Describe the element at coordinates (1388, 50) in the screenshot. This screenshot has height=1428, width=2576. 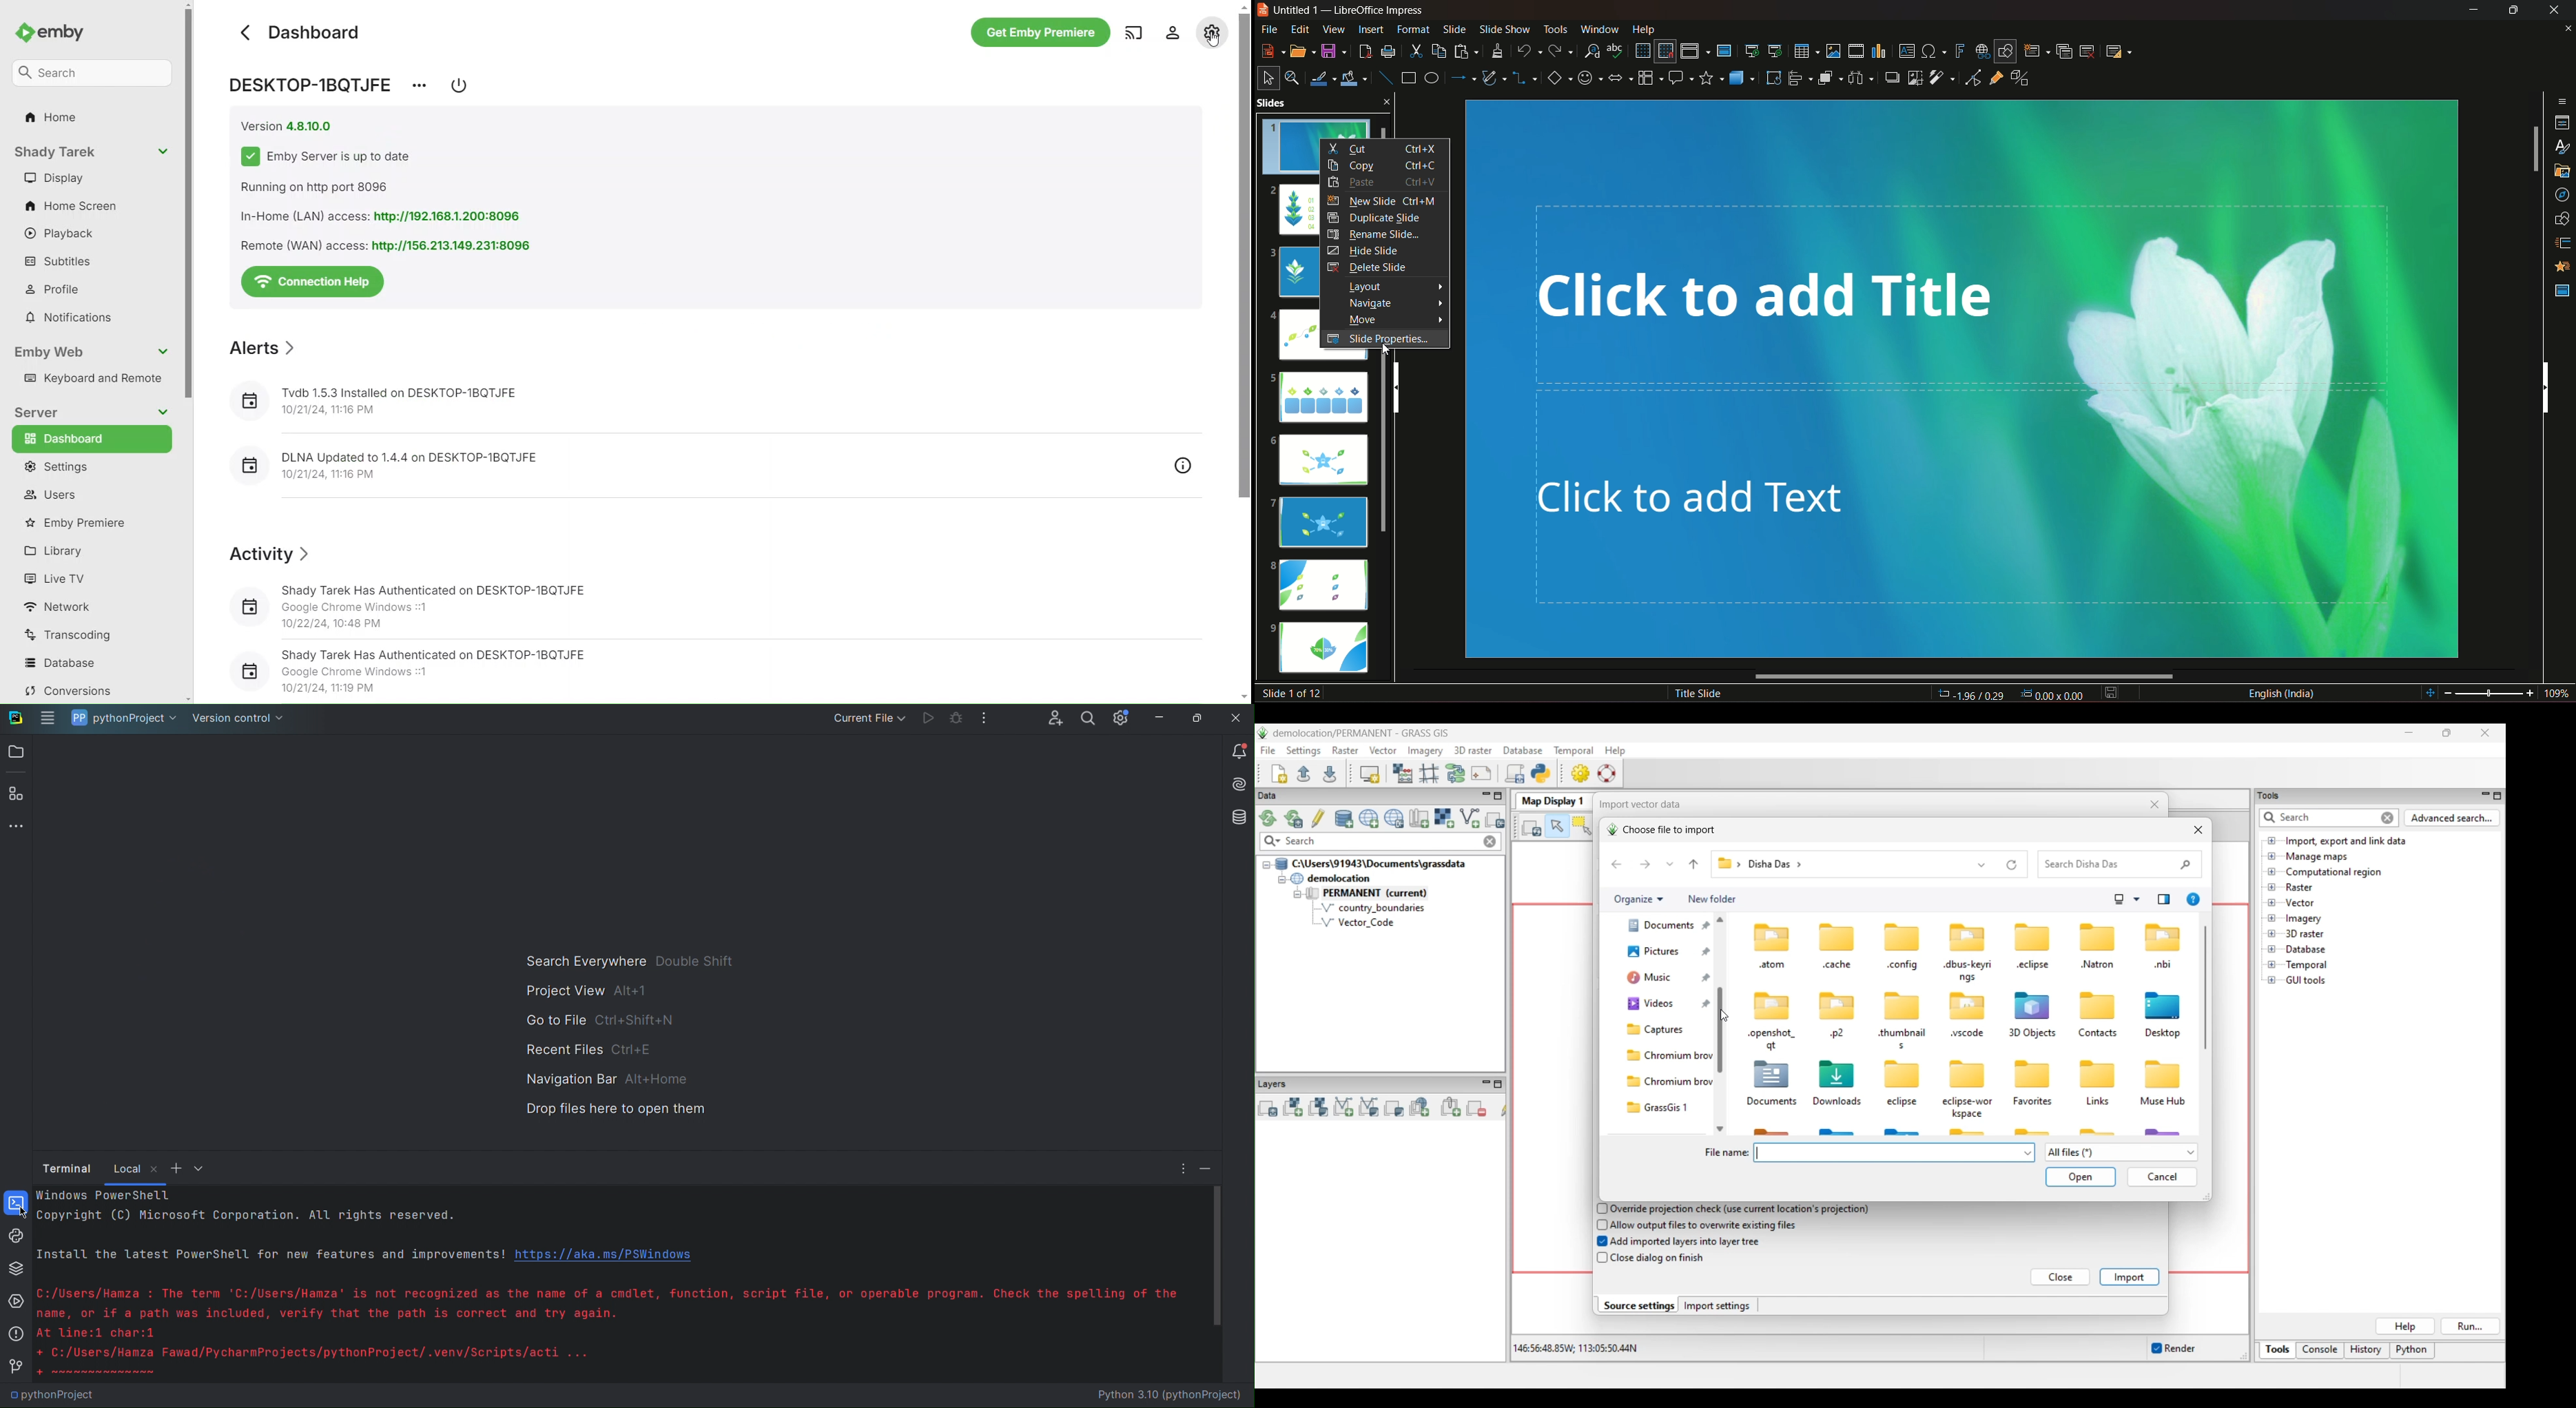
I see `print` at that location.